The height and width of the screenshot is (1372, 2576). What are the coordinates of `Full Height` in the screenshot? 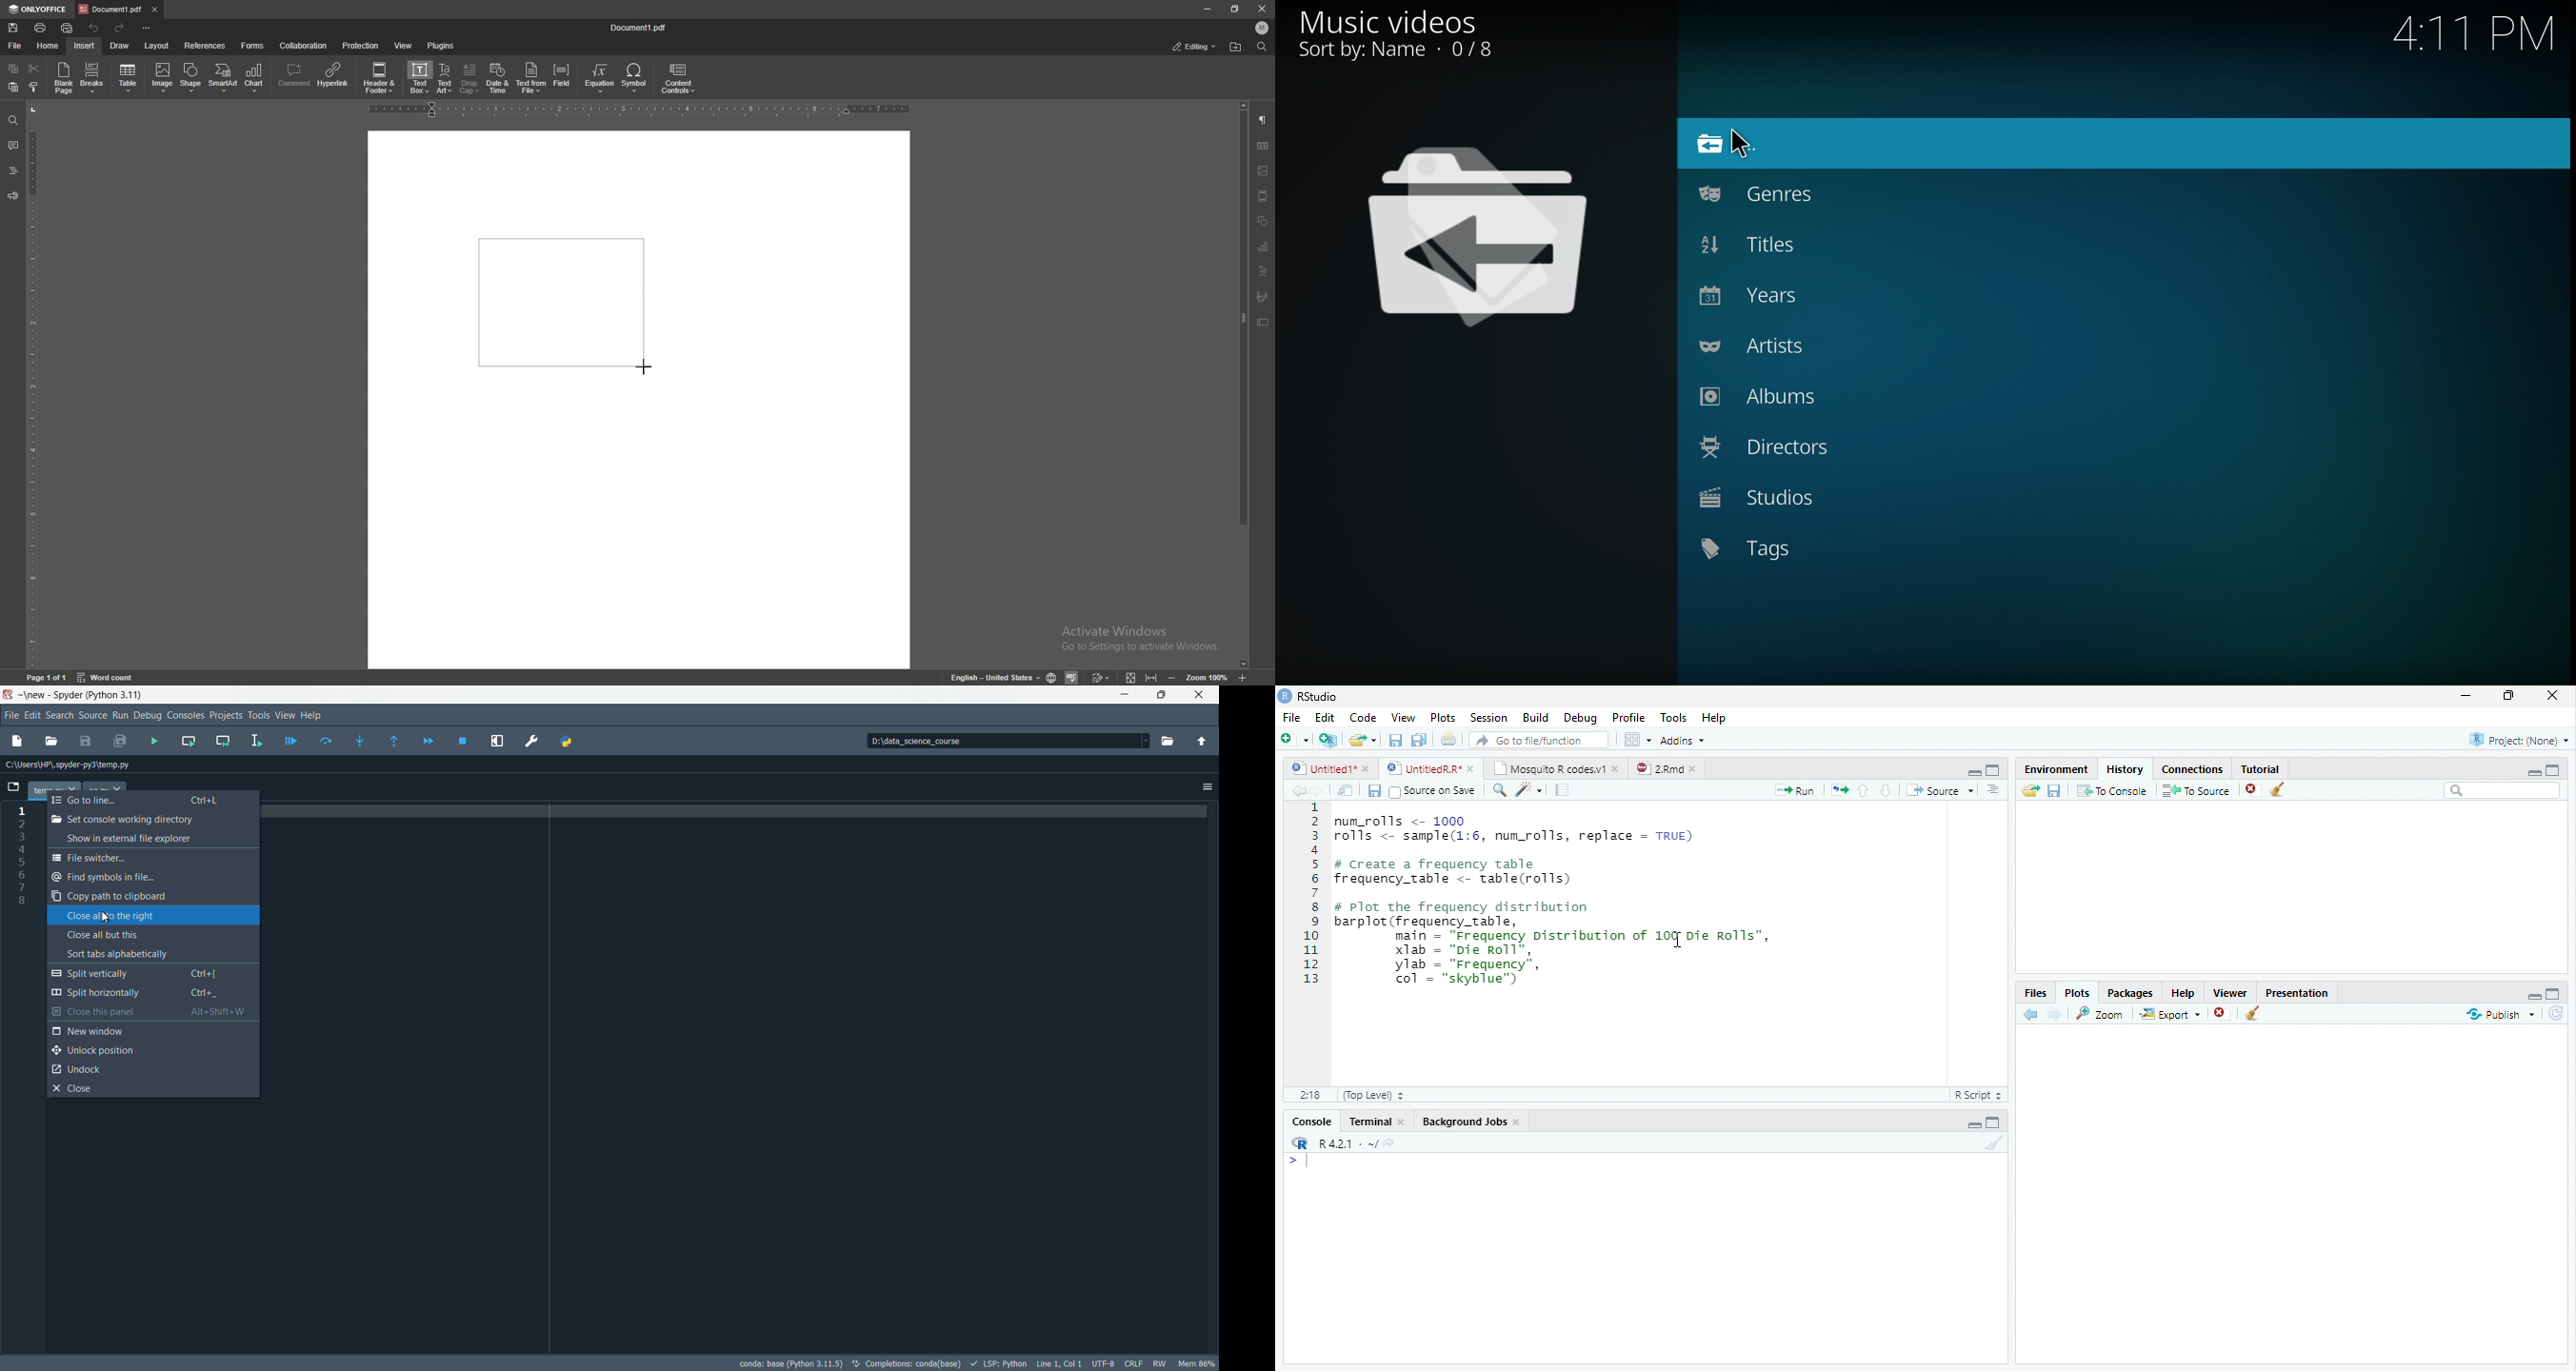 It's located at (2555, 994).